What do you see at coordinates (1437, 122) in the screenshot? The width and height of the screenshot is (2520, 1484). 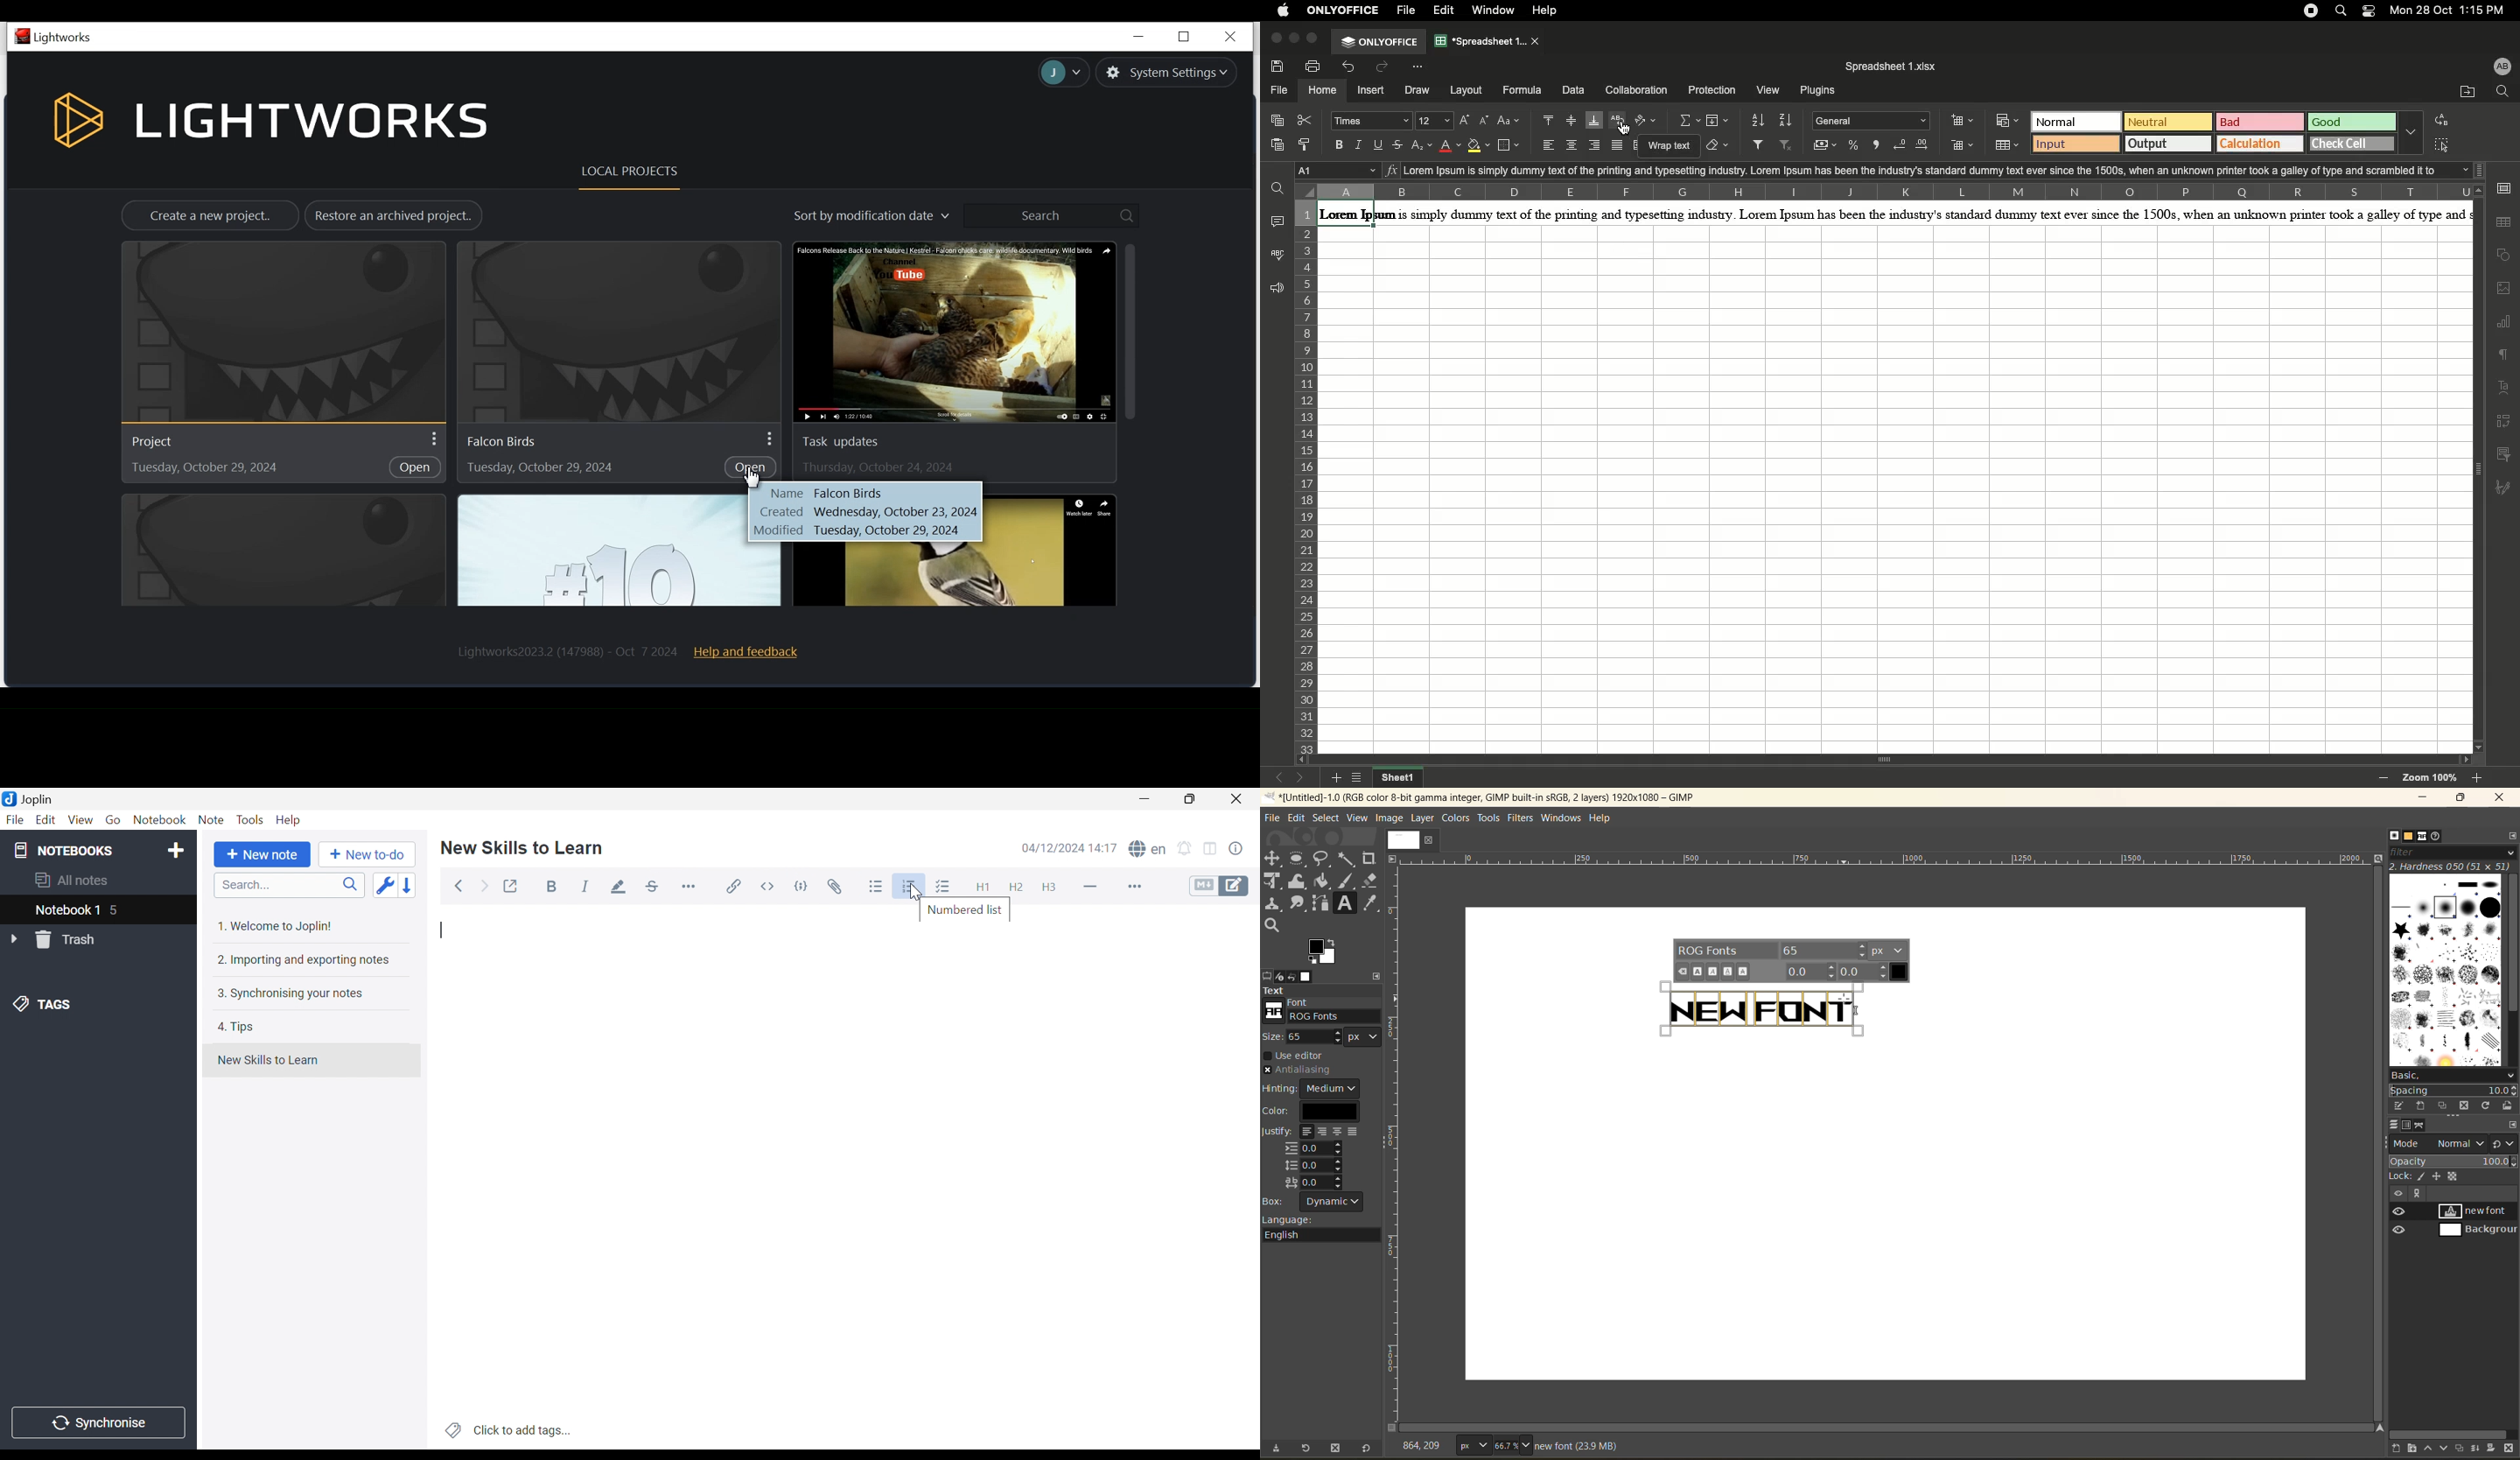 I see `Font size` at bounding box center [1437, 122].